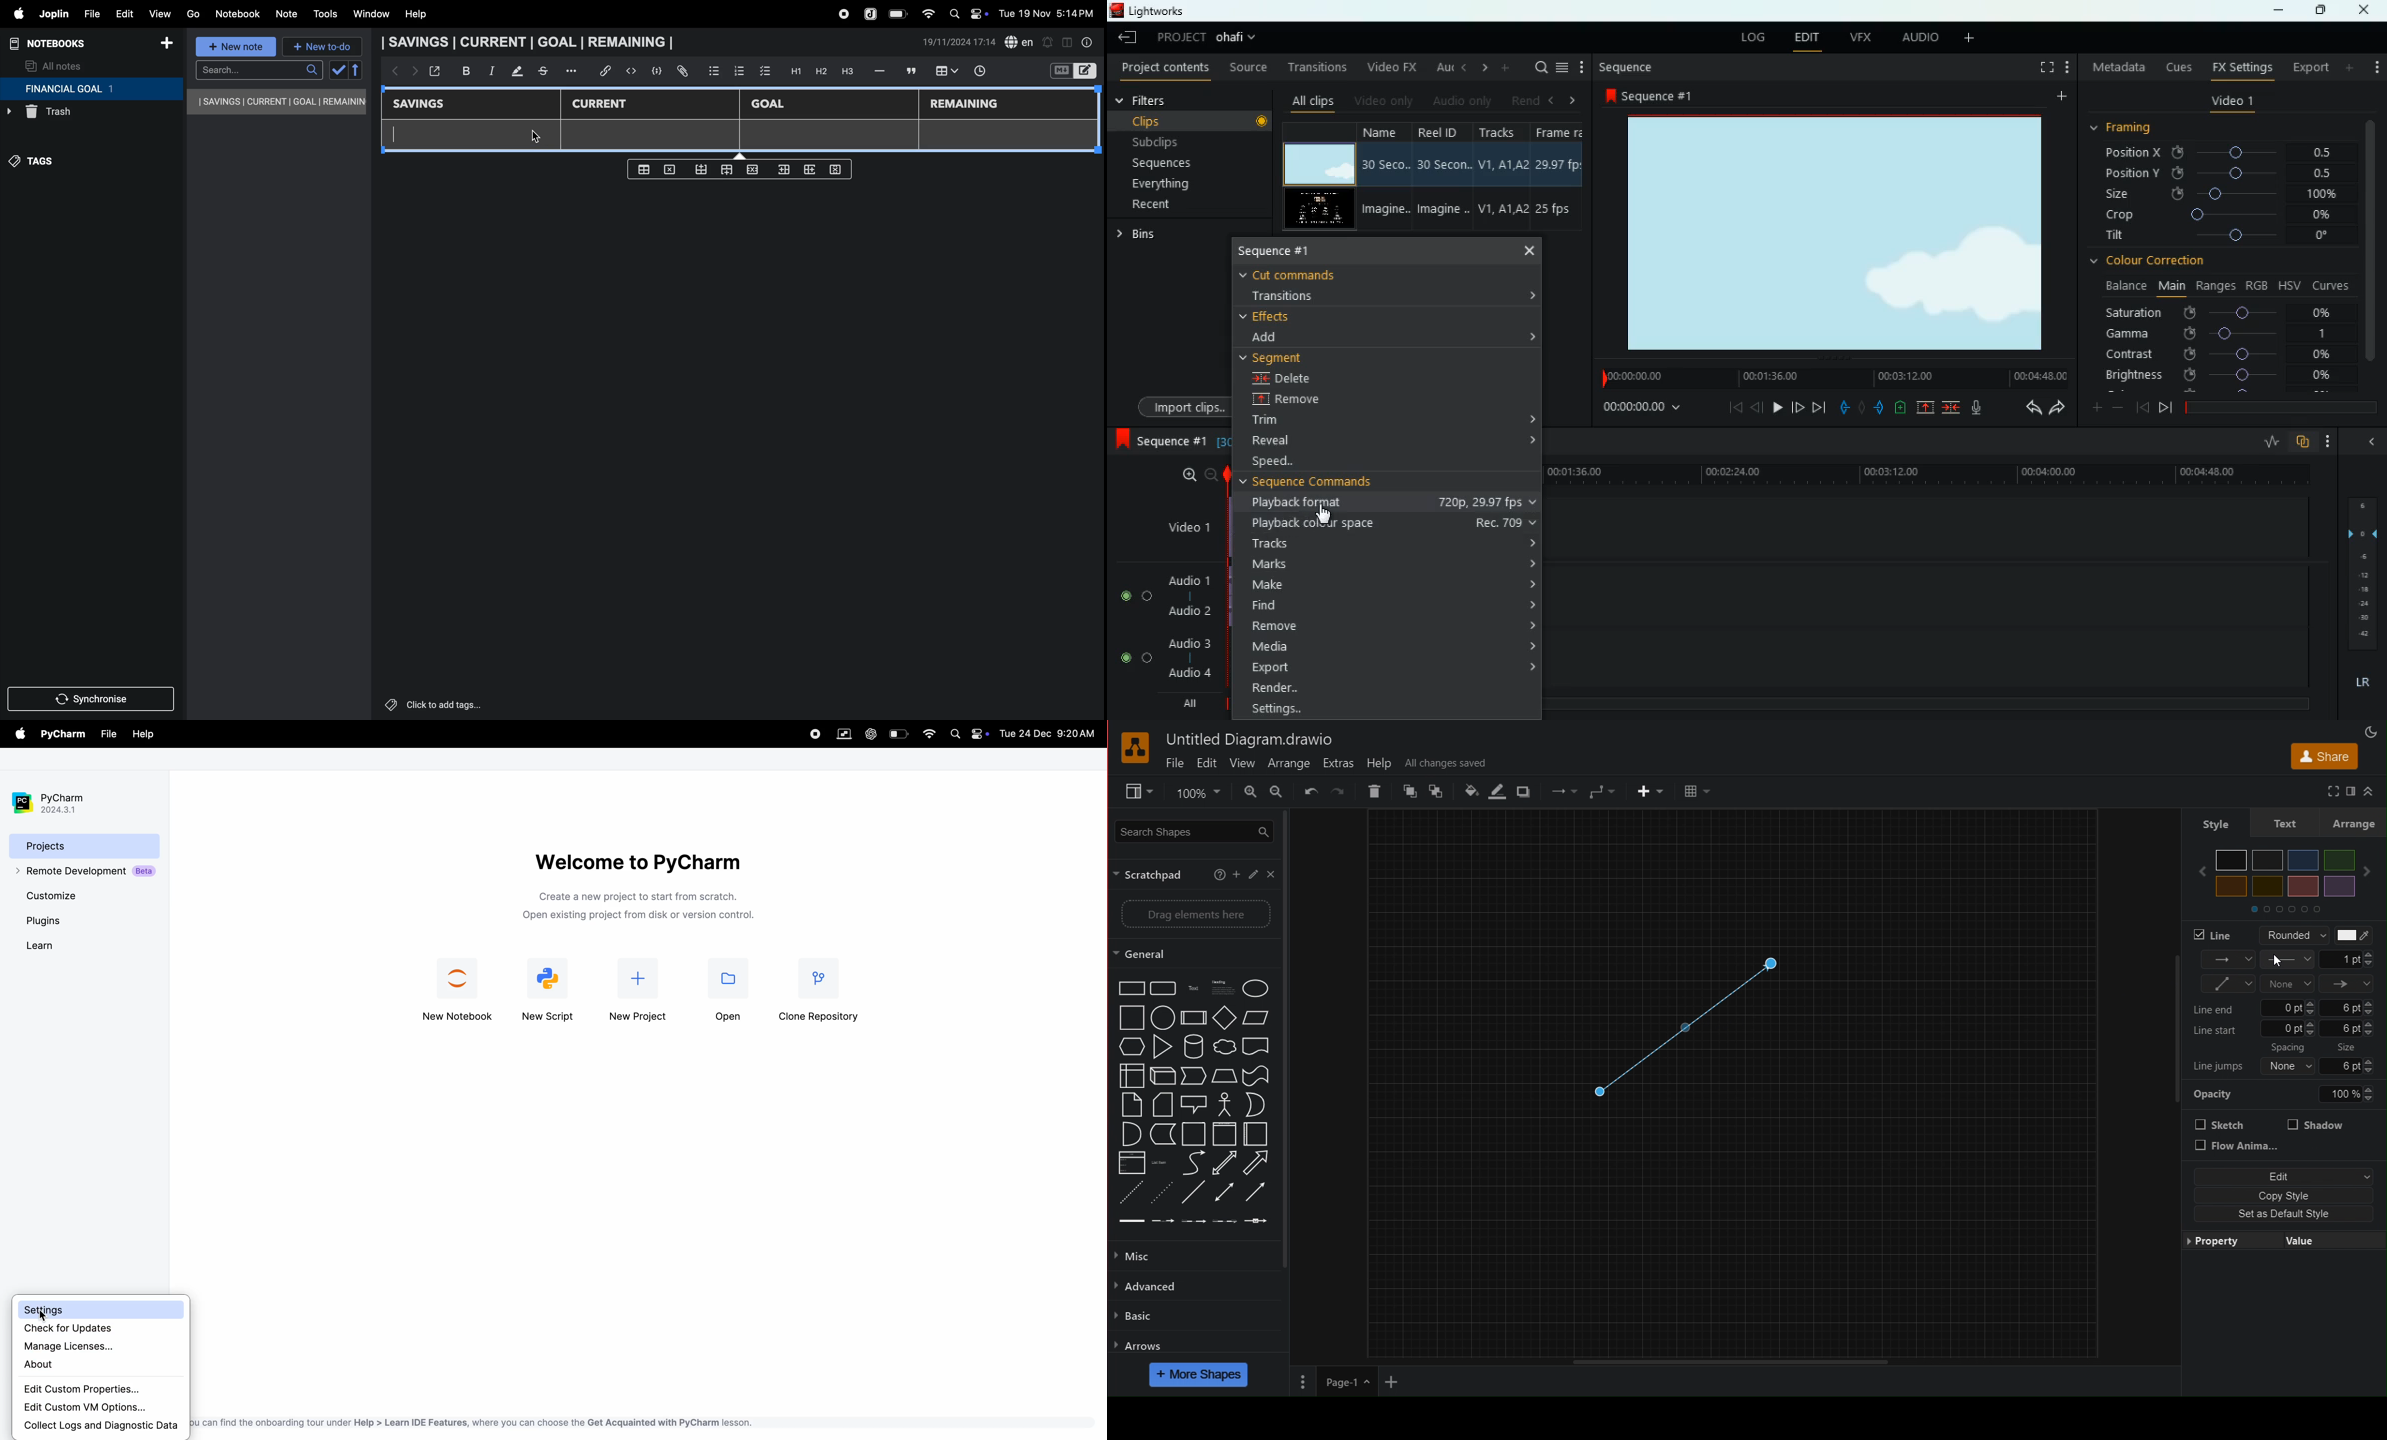 This screenshot has height=1456, width=2408. Describe the element at coordinates (2291, 1049) in the screenshot. I see `spacing` at that location.